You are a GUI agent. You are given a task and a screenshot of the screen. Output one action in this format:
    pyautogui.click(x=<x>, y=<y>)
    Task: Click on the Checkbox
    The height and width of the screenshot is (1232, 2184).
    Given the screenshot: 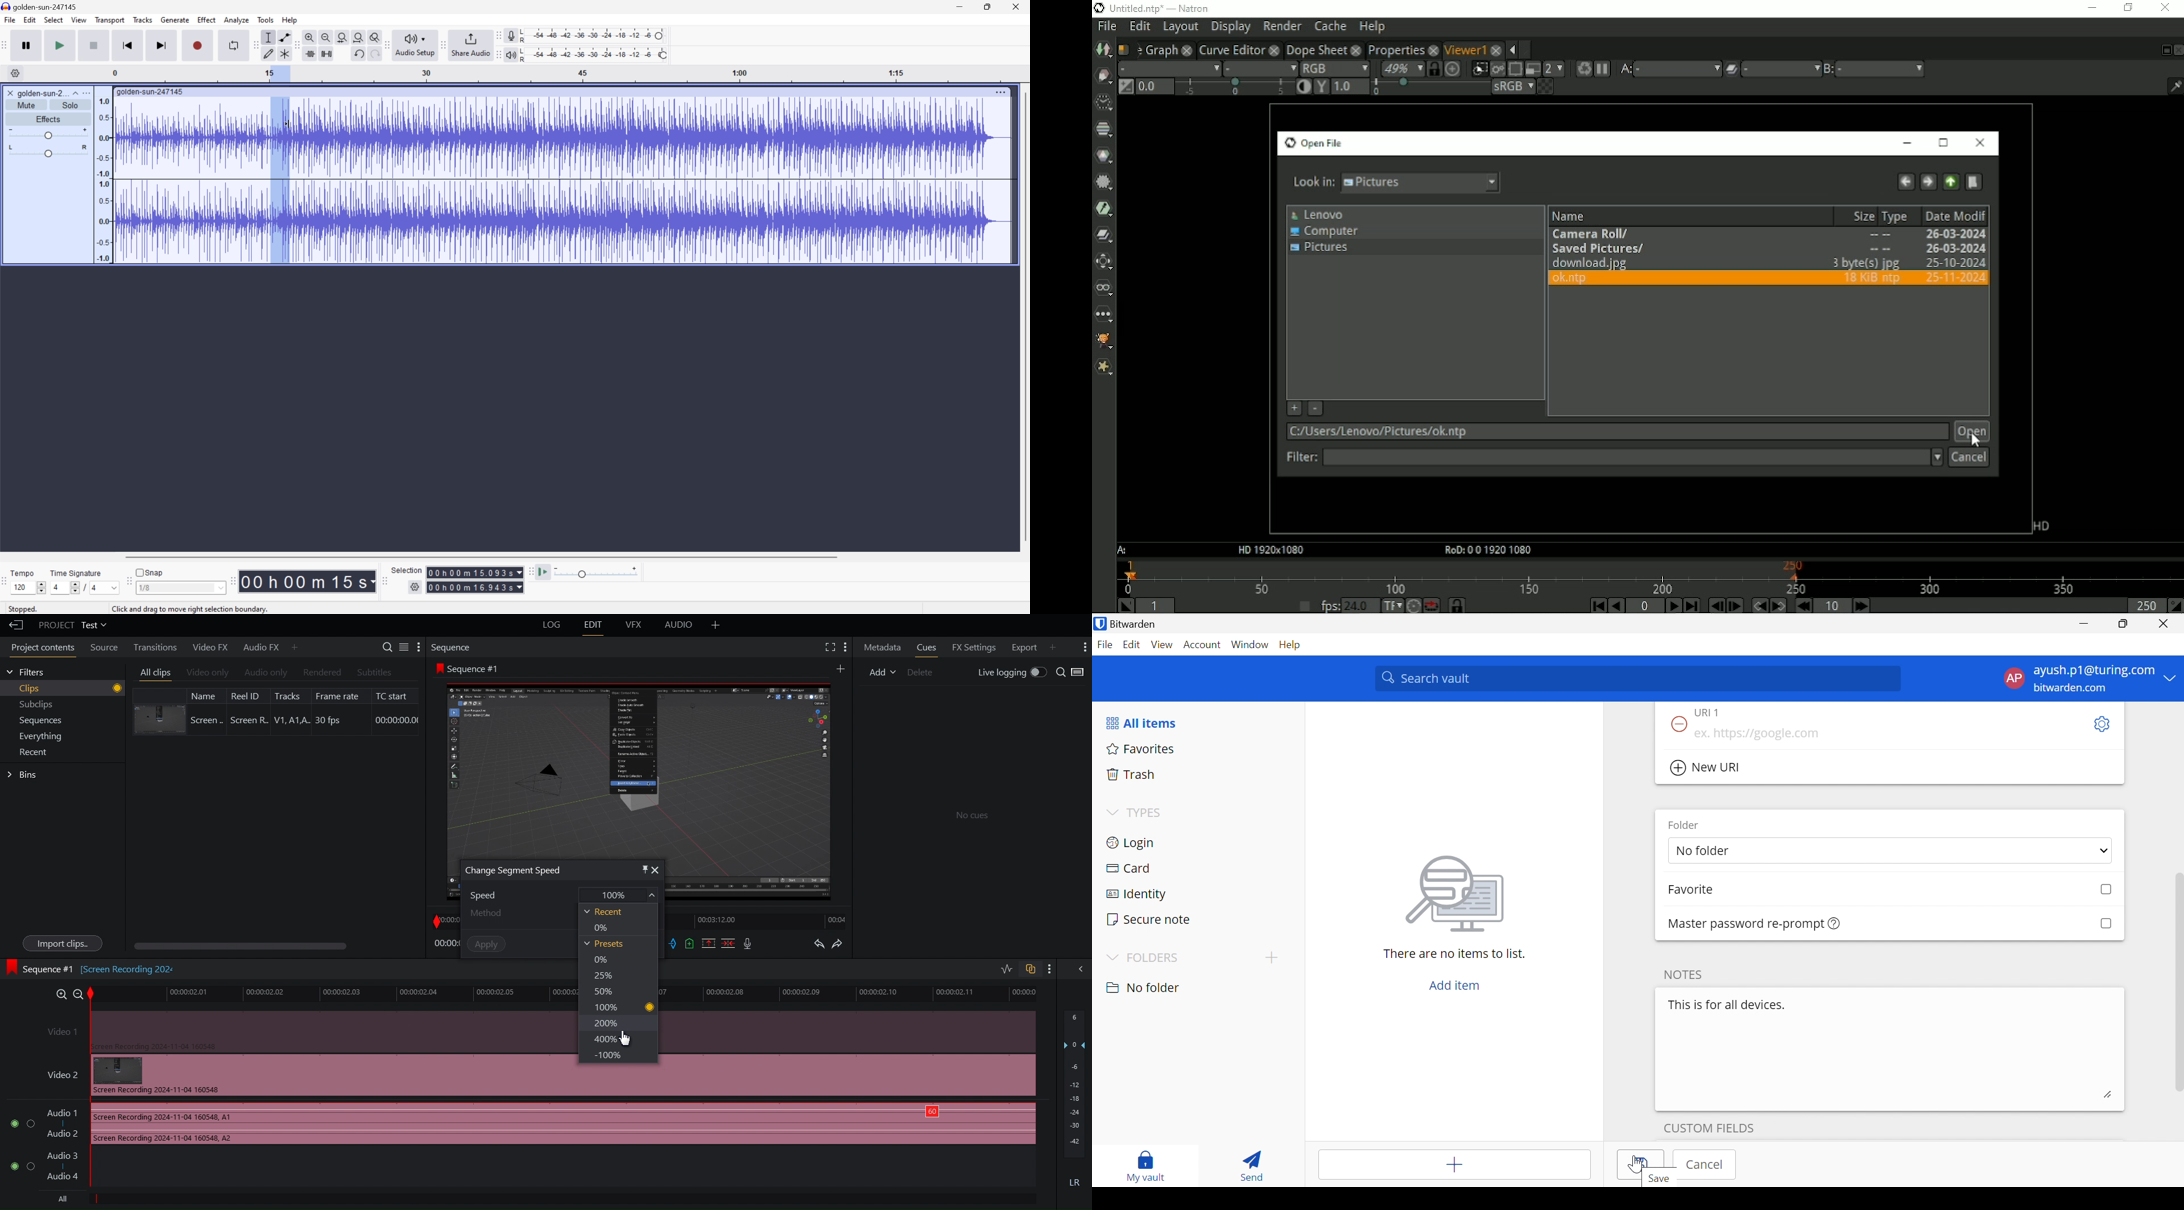 What is the action you would take?
    pyautogui.click(x=2107, y=890)
    